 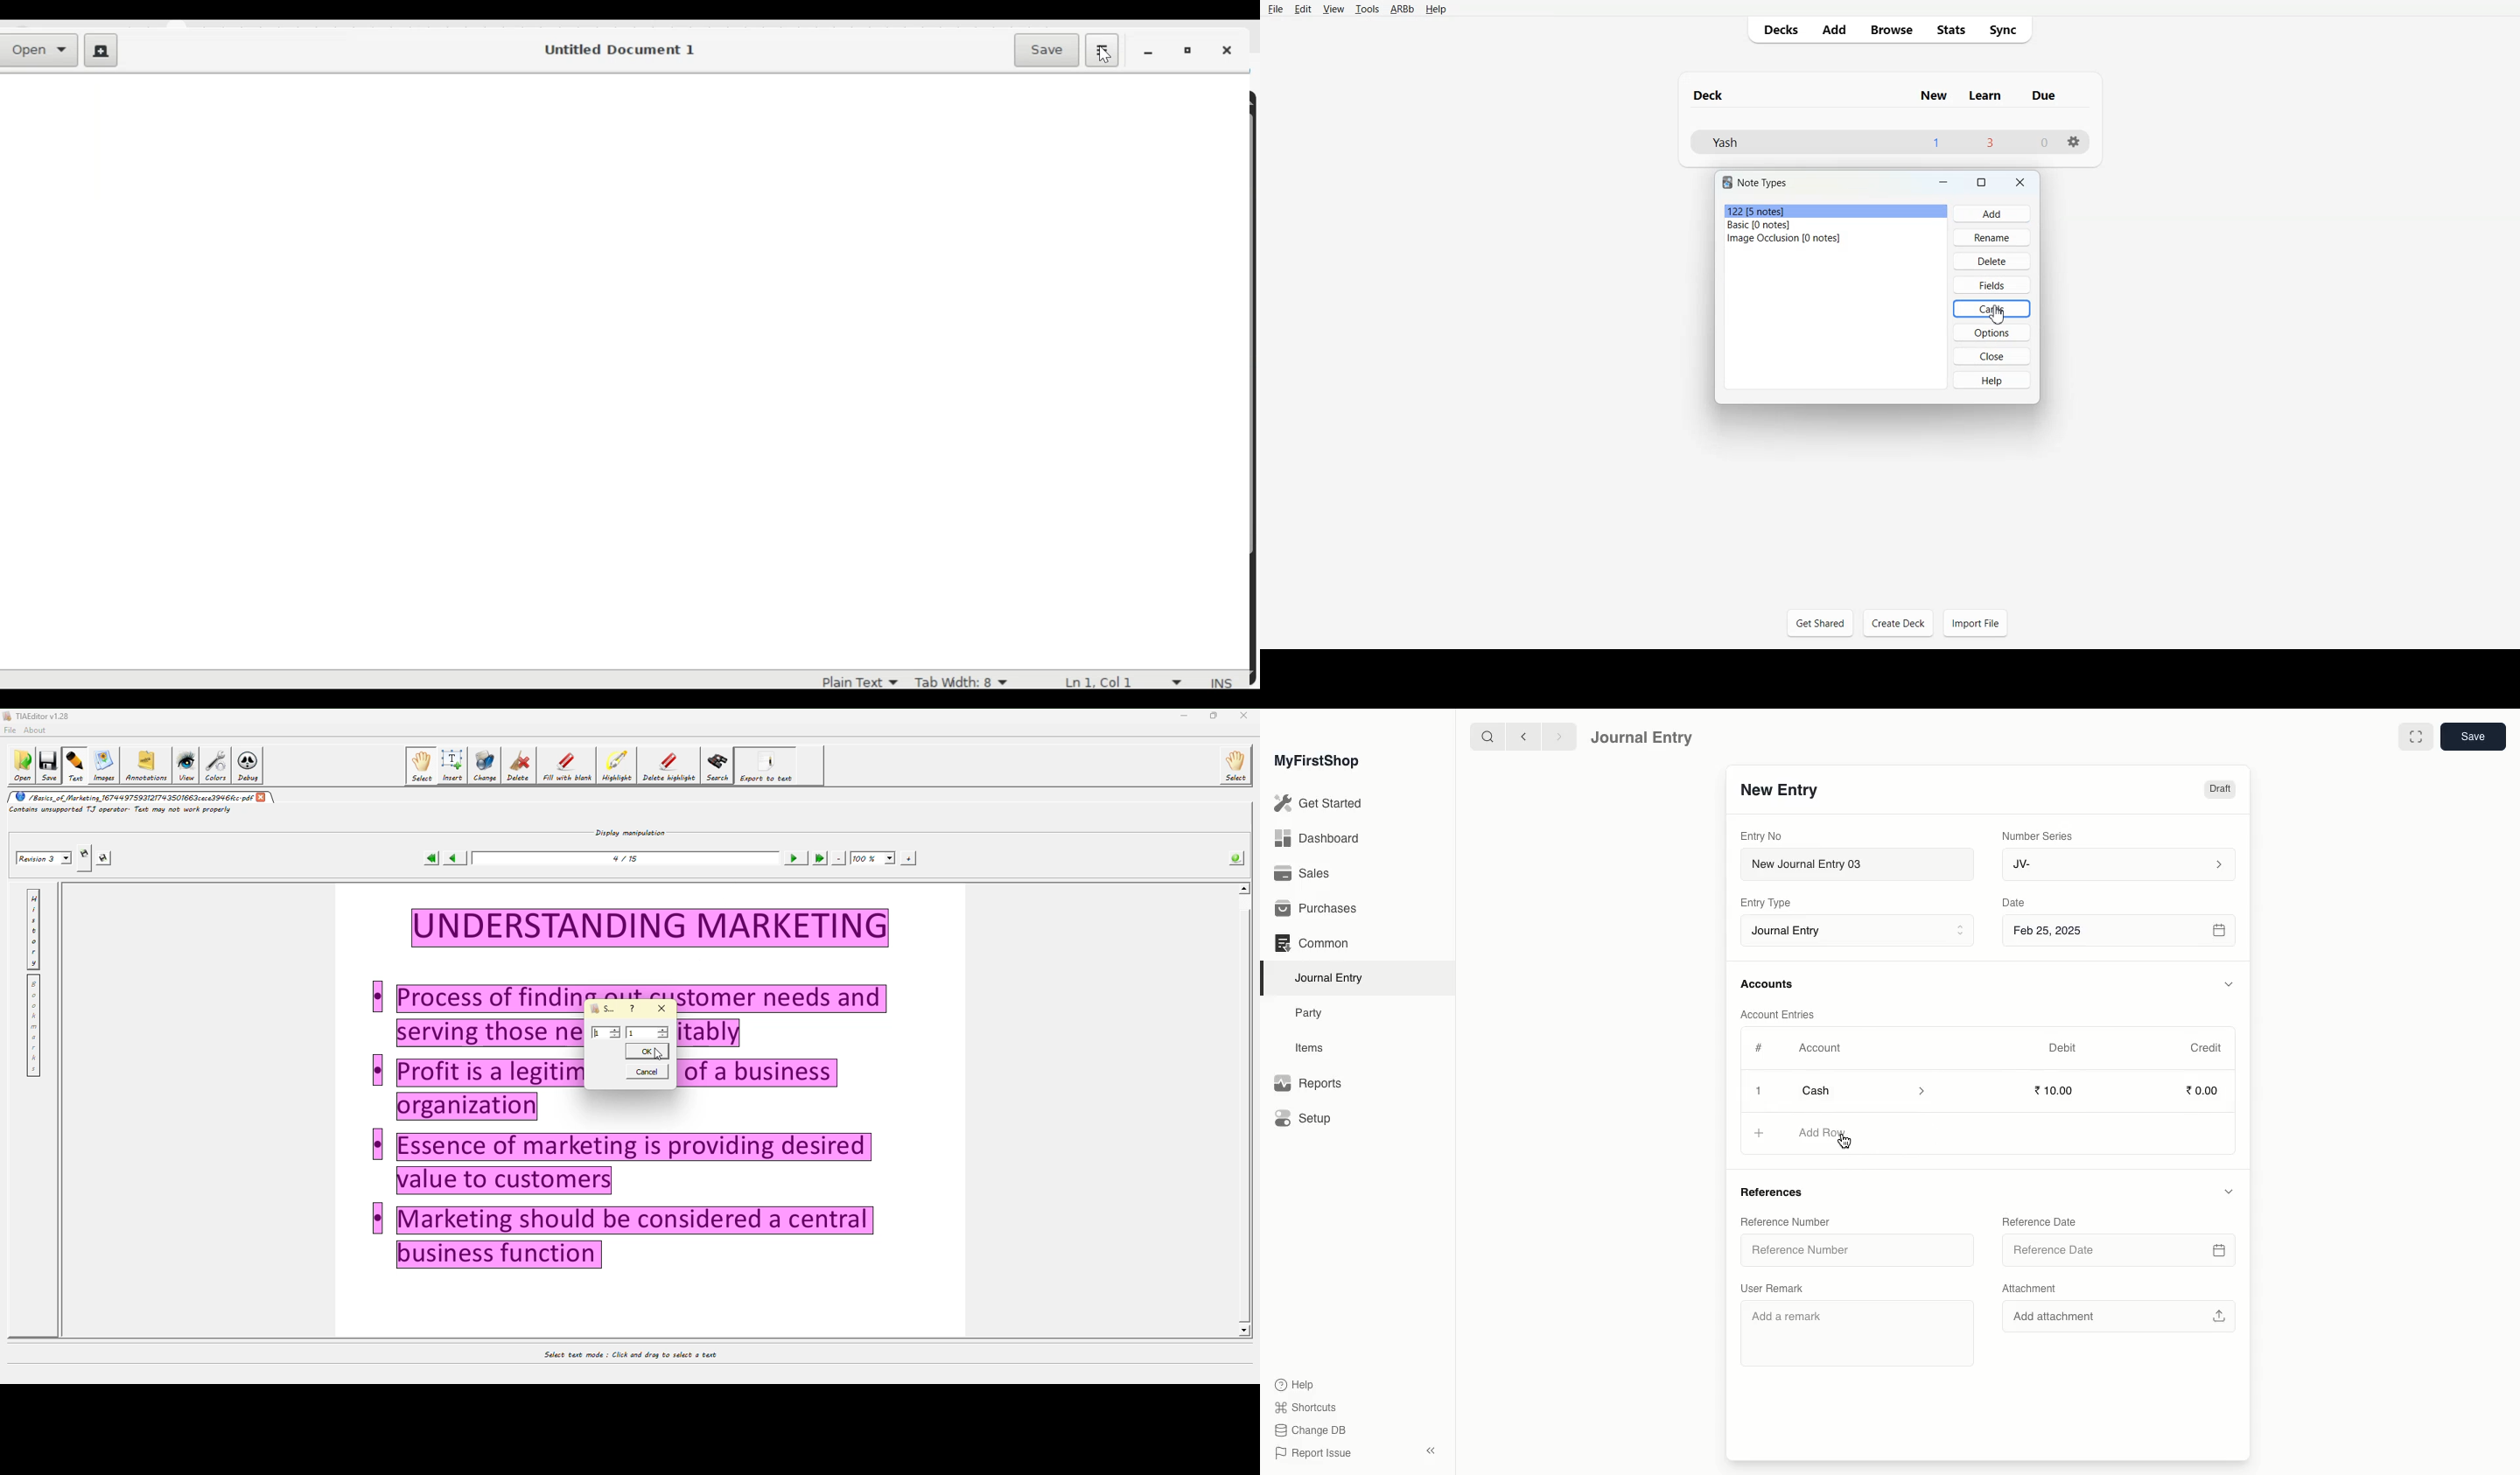 I want to click on search, so click(x=1483, y=737).